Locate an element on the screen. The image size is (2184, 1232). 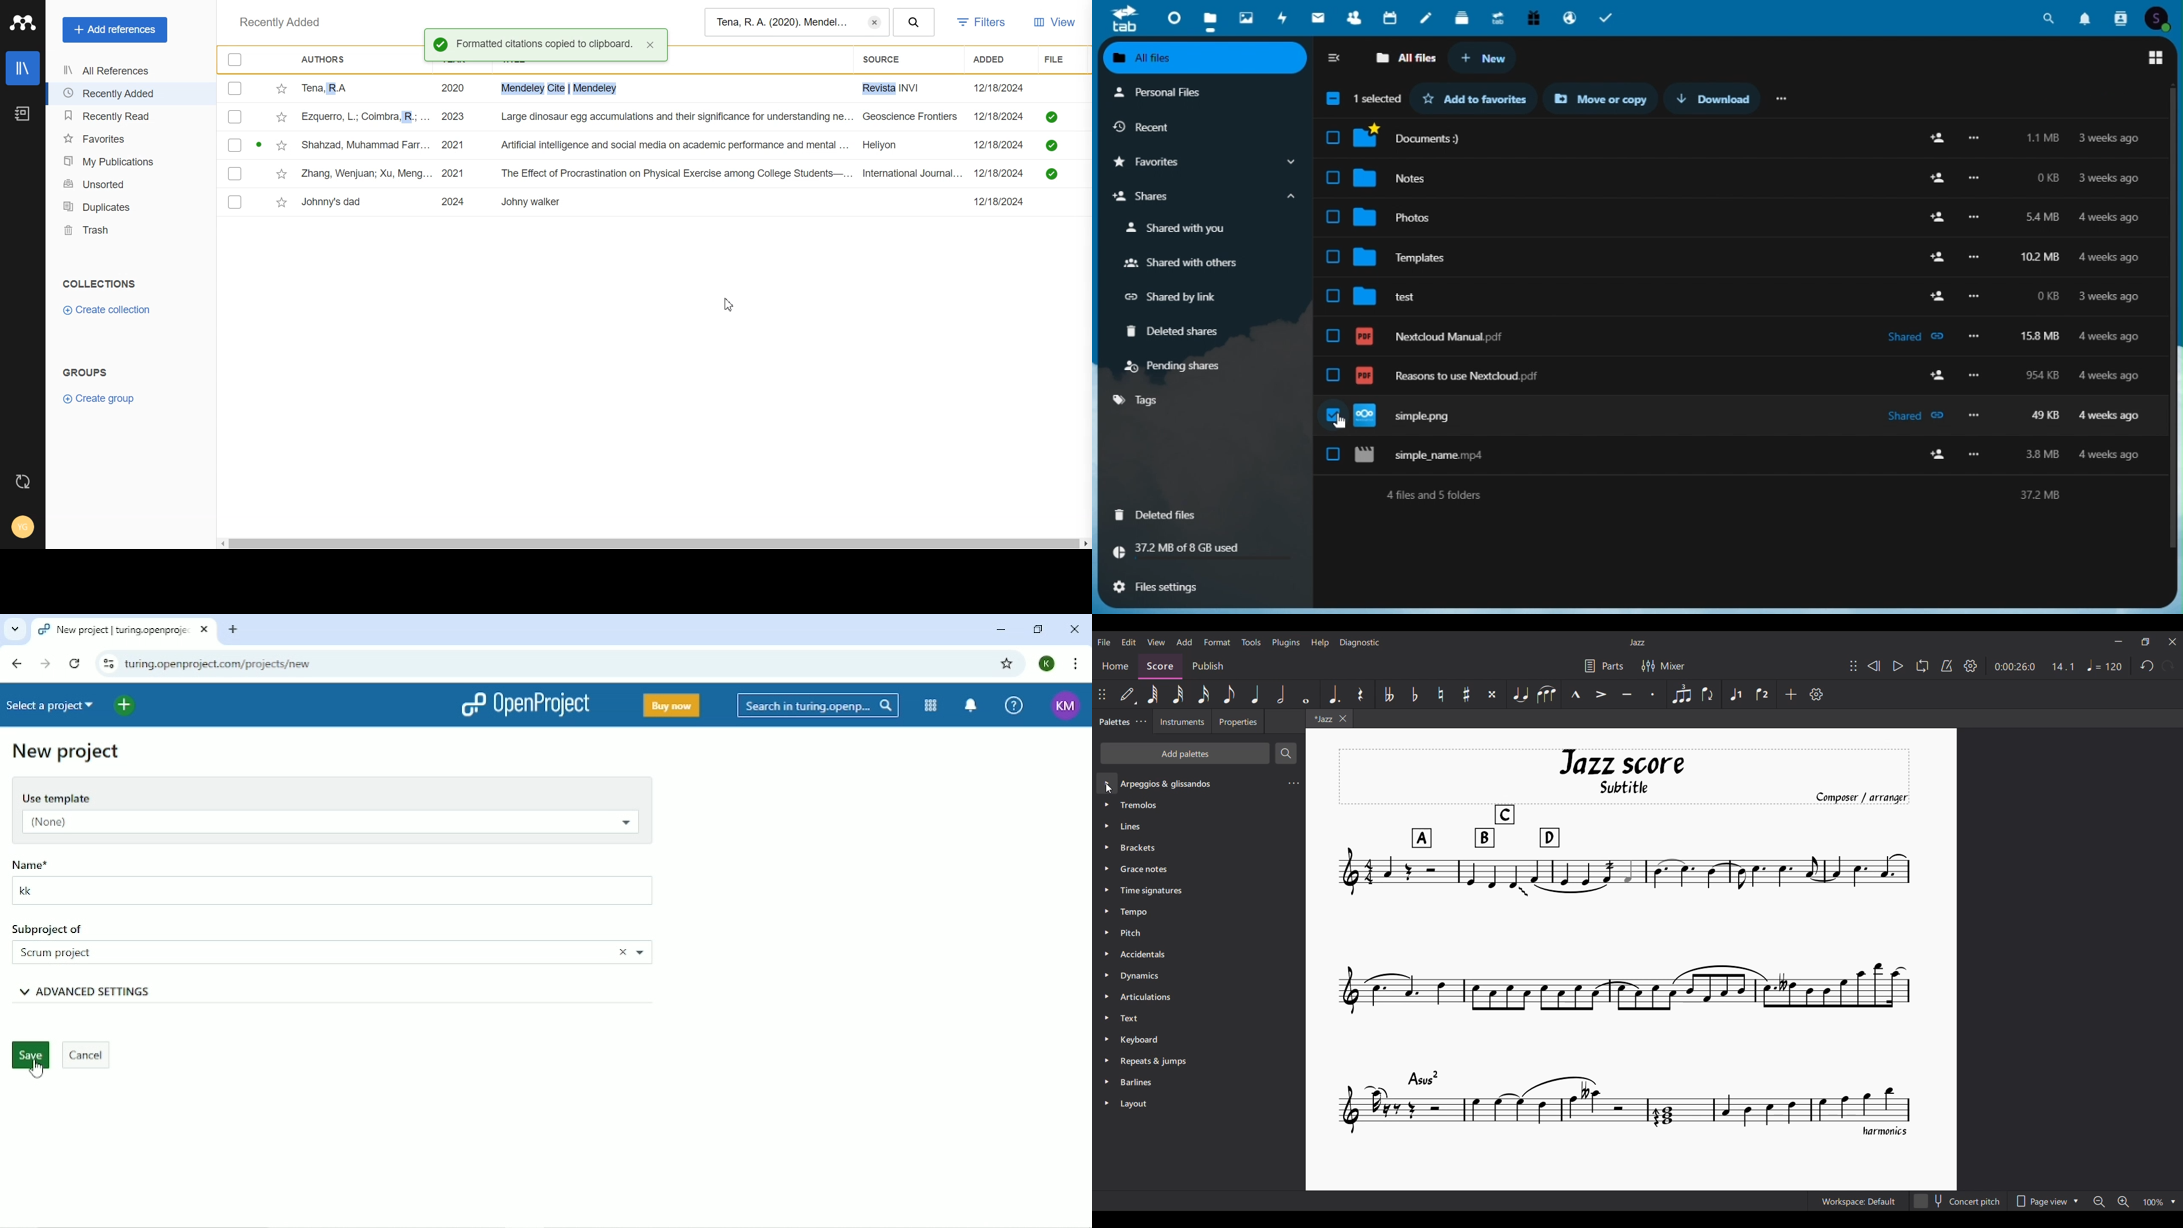
Show in smaller tab is located at coordinates (2146, 642).